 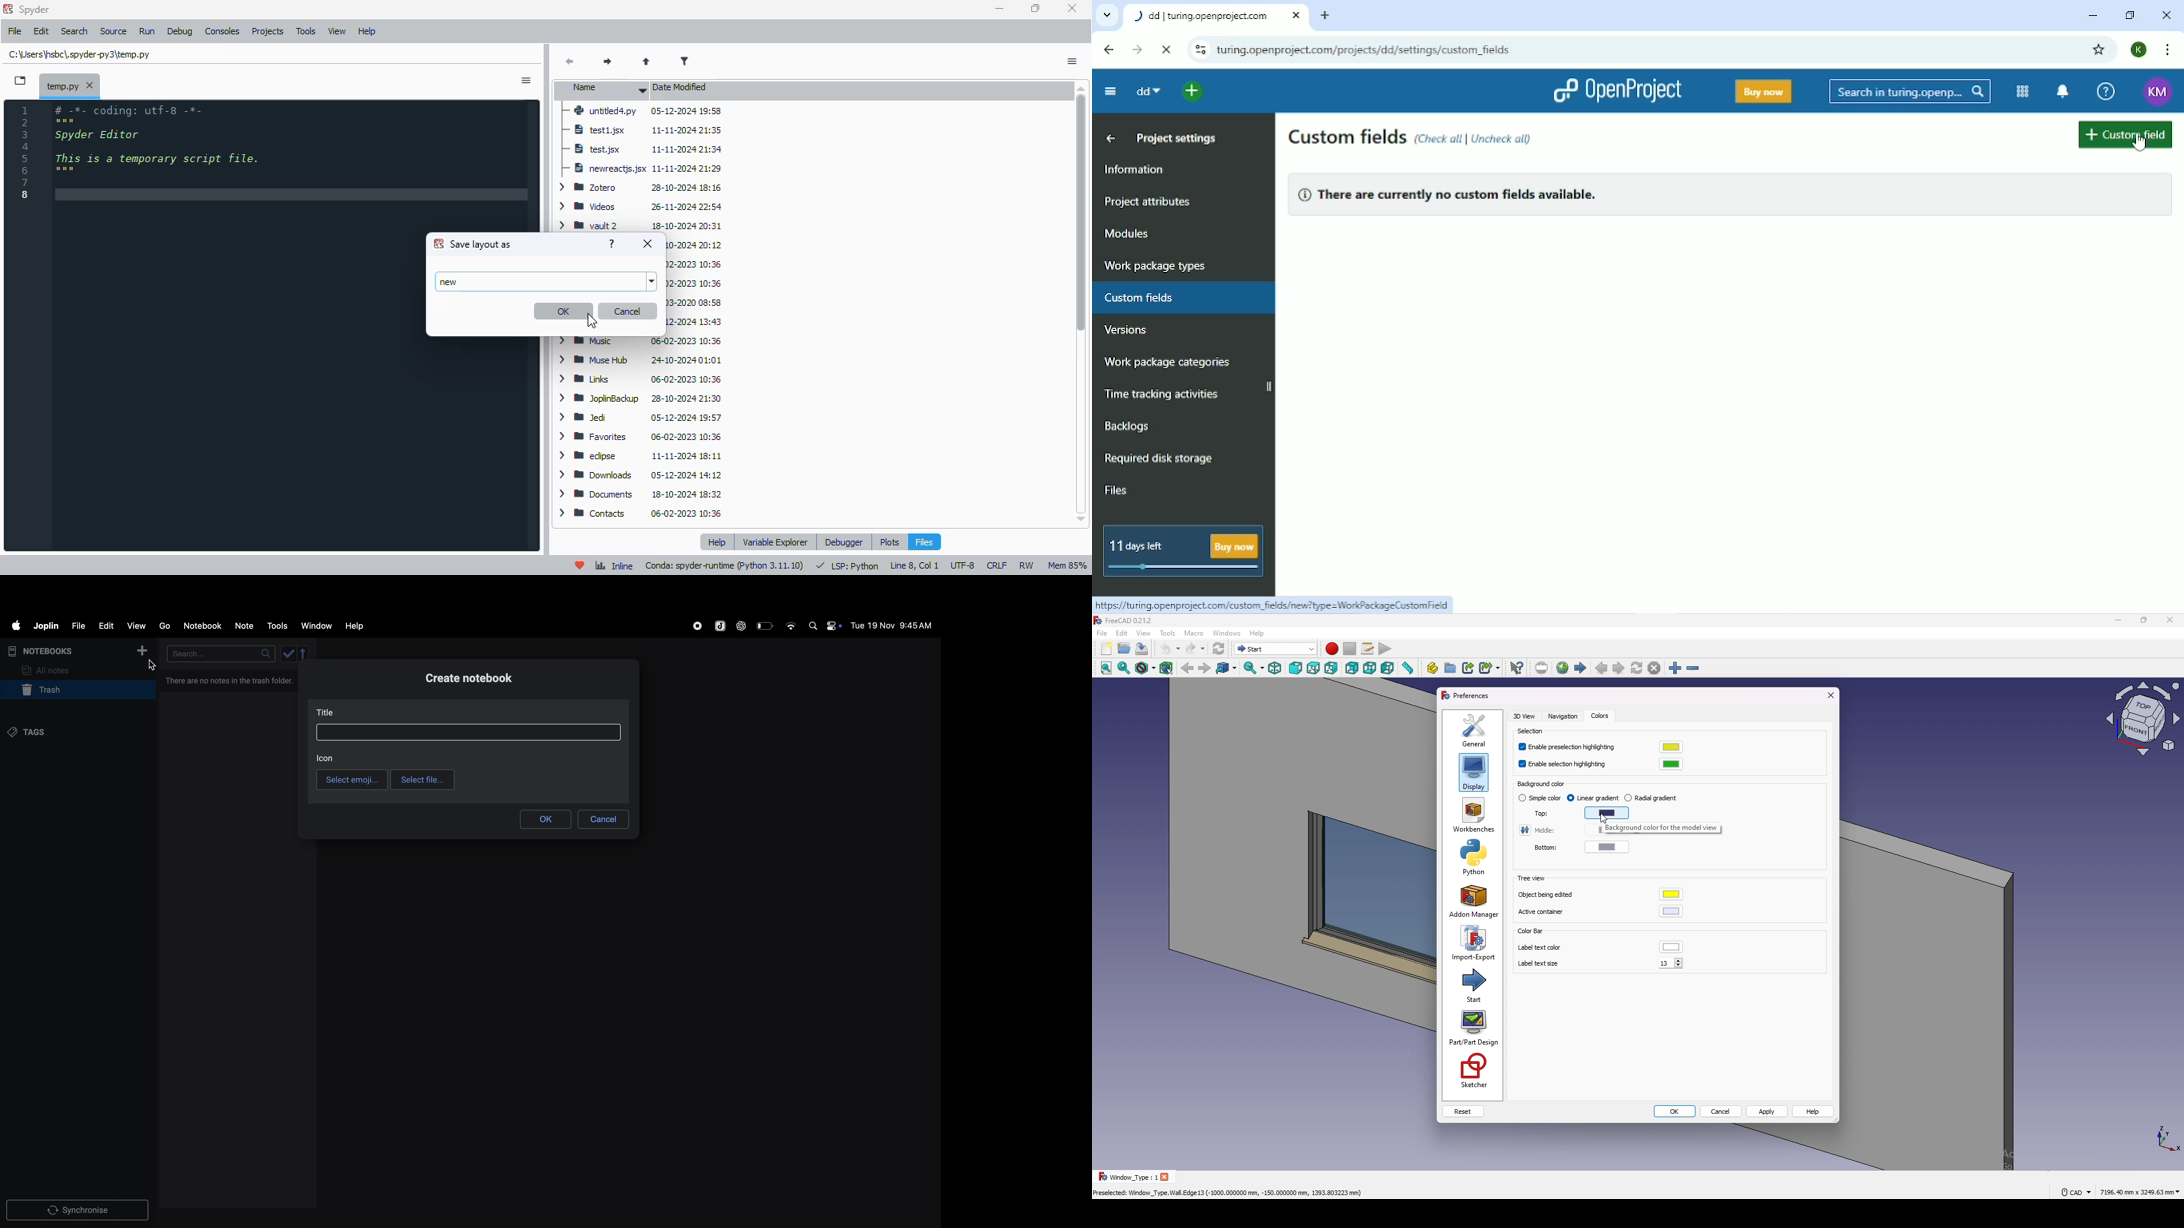 What do you see at coordinates (1673, 895) in the screenshot?
I see `object being edited color` at bounding box center [1673, 895].